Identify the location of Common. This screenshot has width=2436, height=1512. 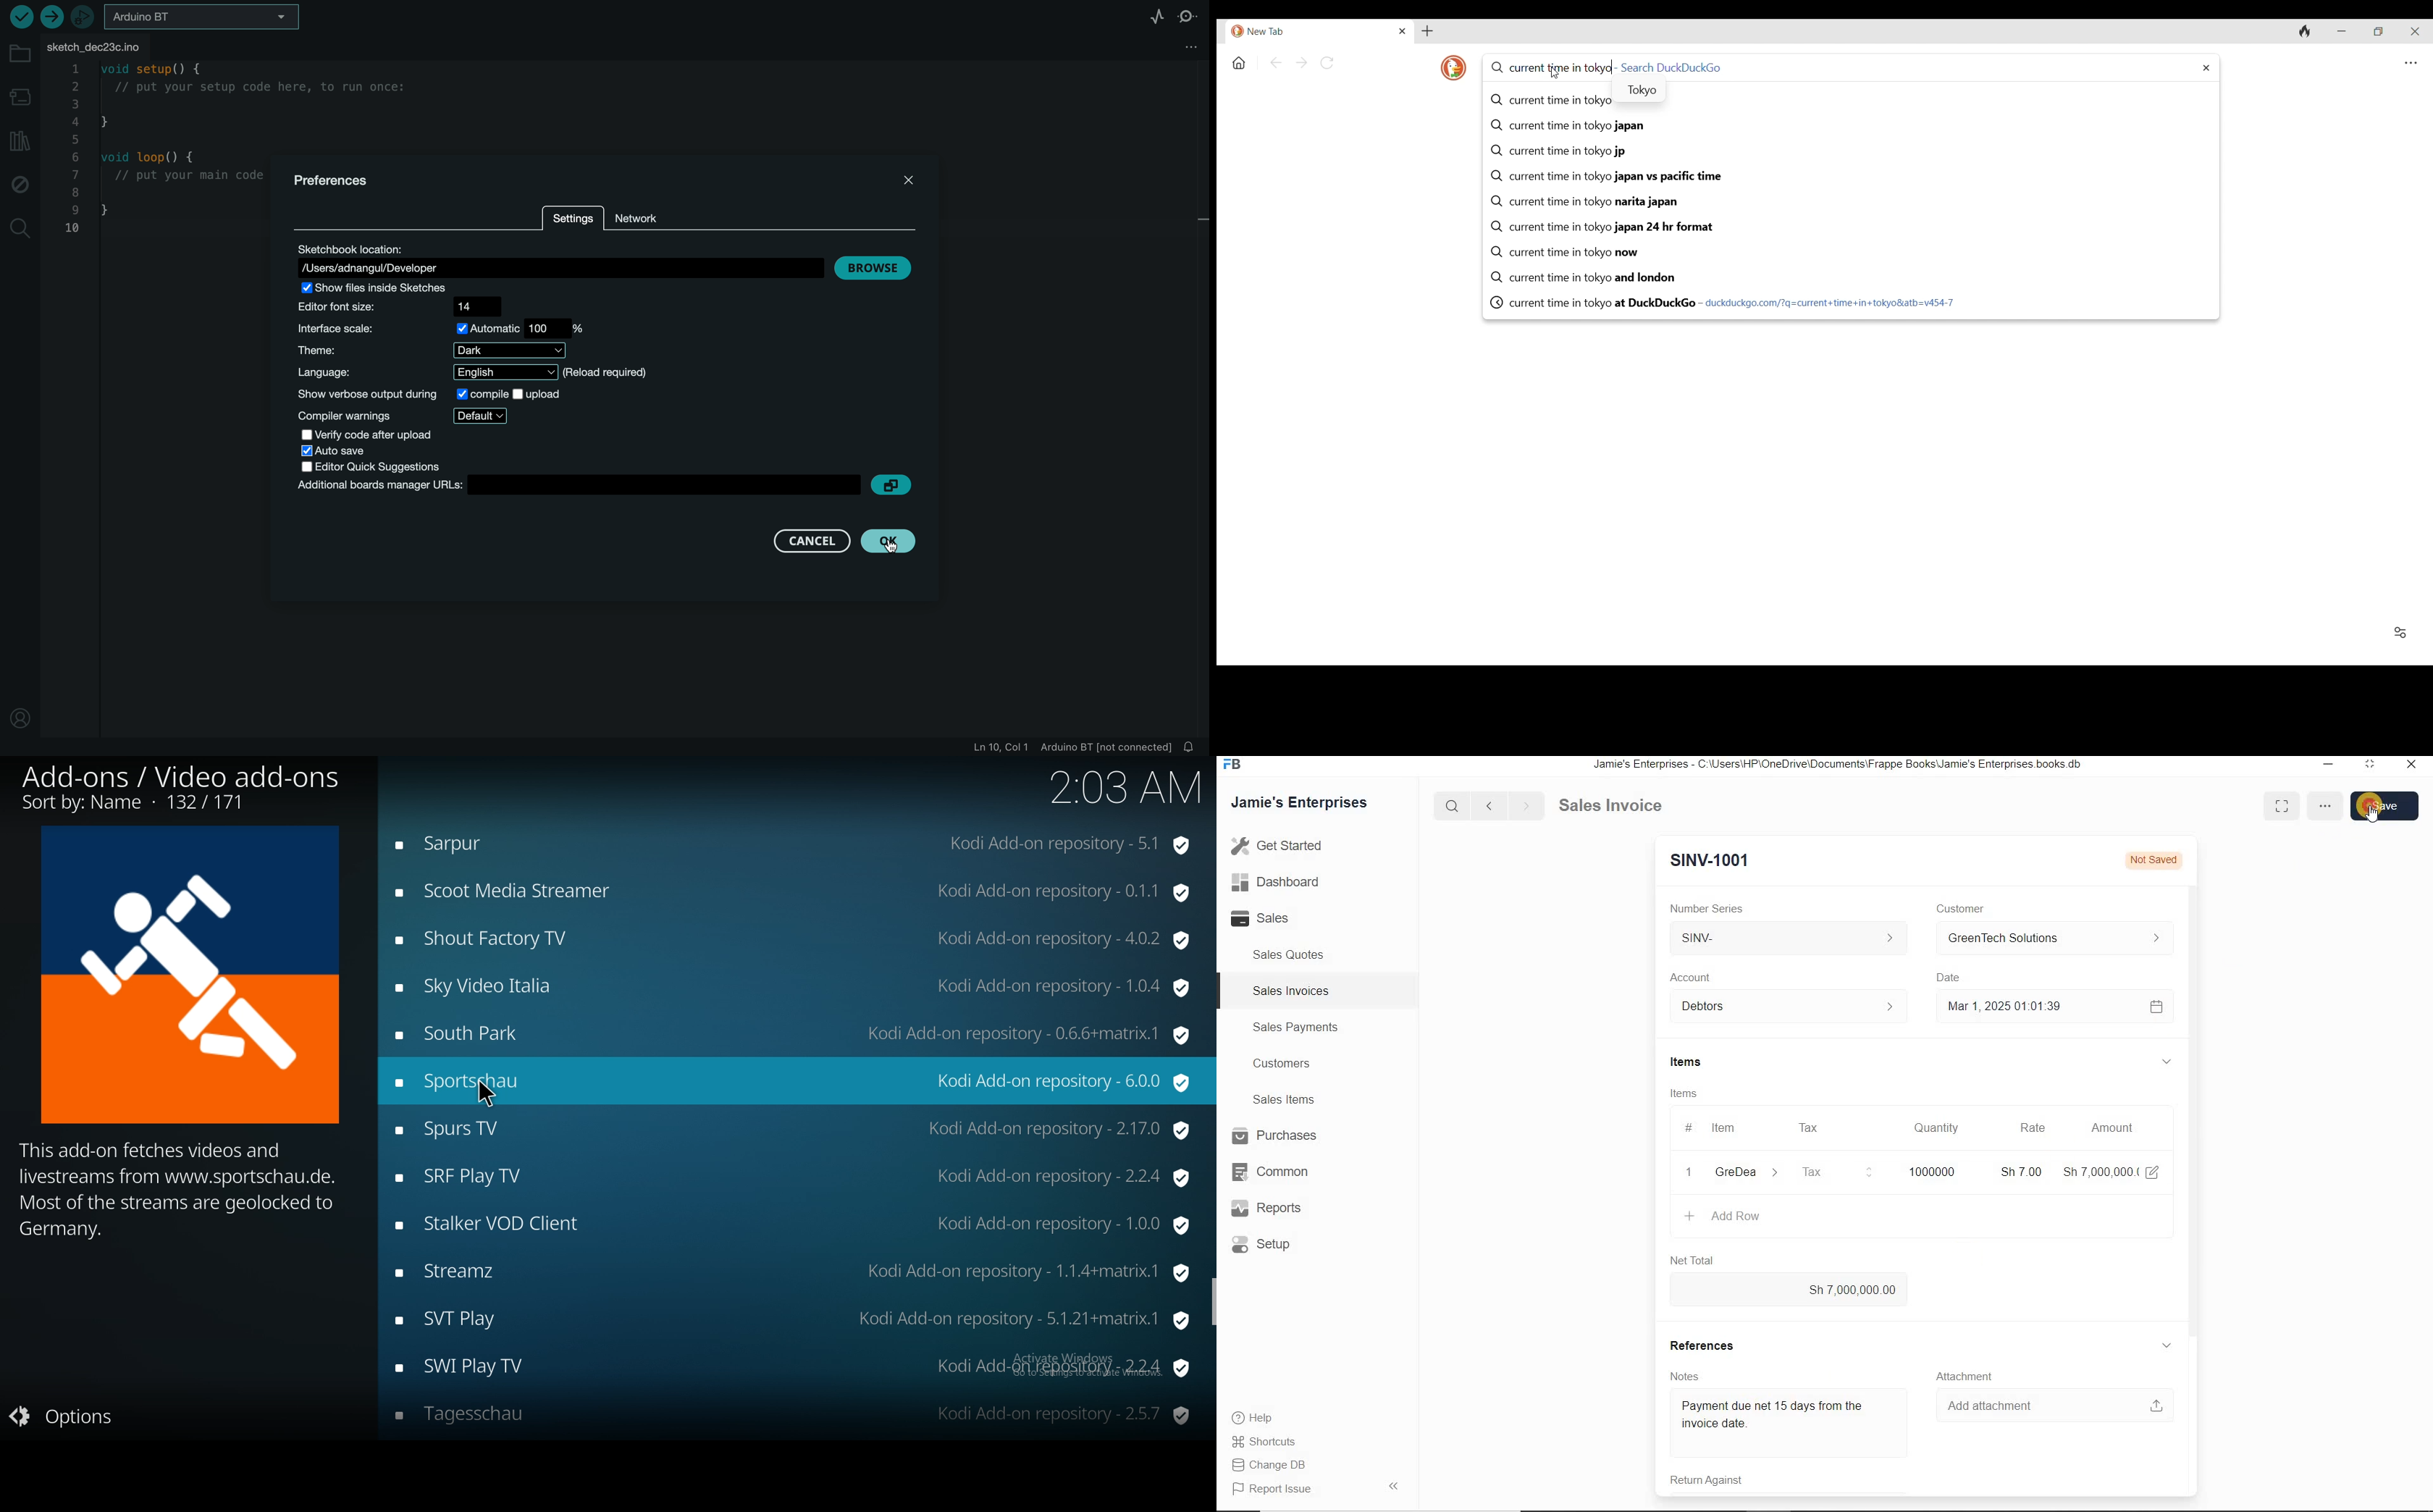
(1268, 1171).